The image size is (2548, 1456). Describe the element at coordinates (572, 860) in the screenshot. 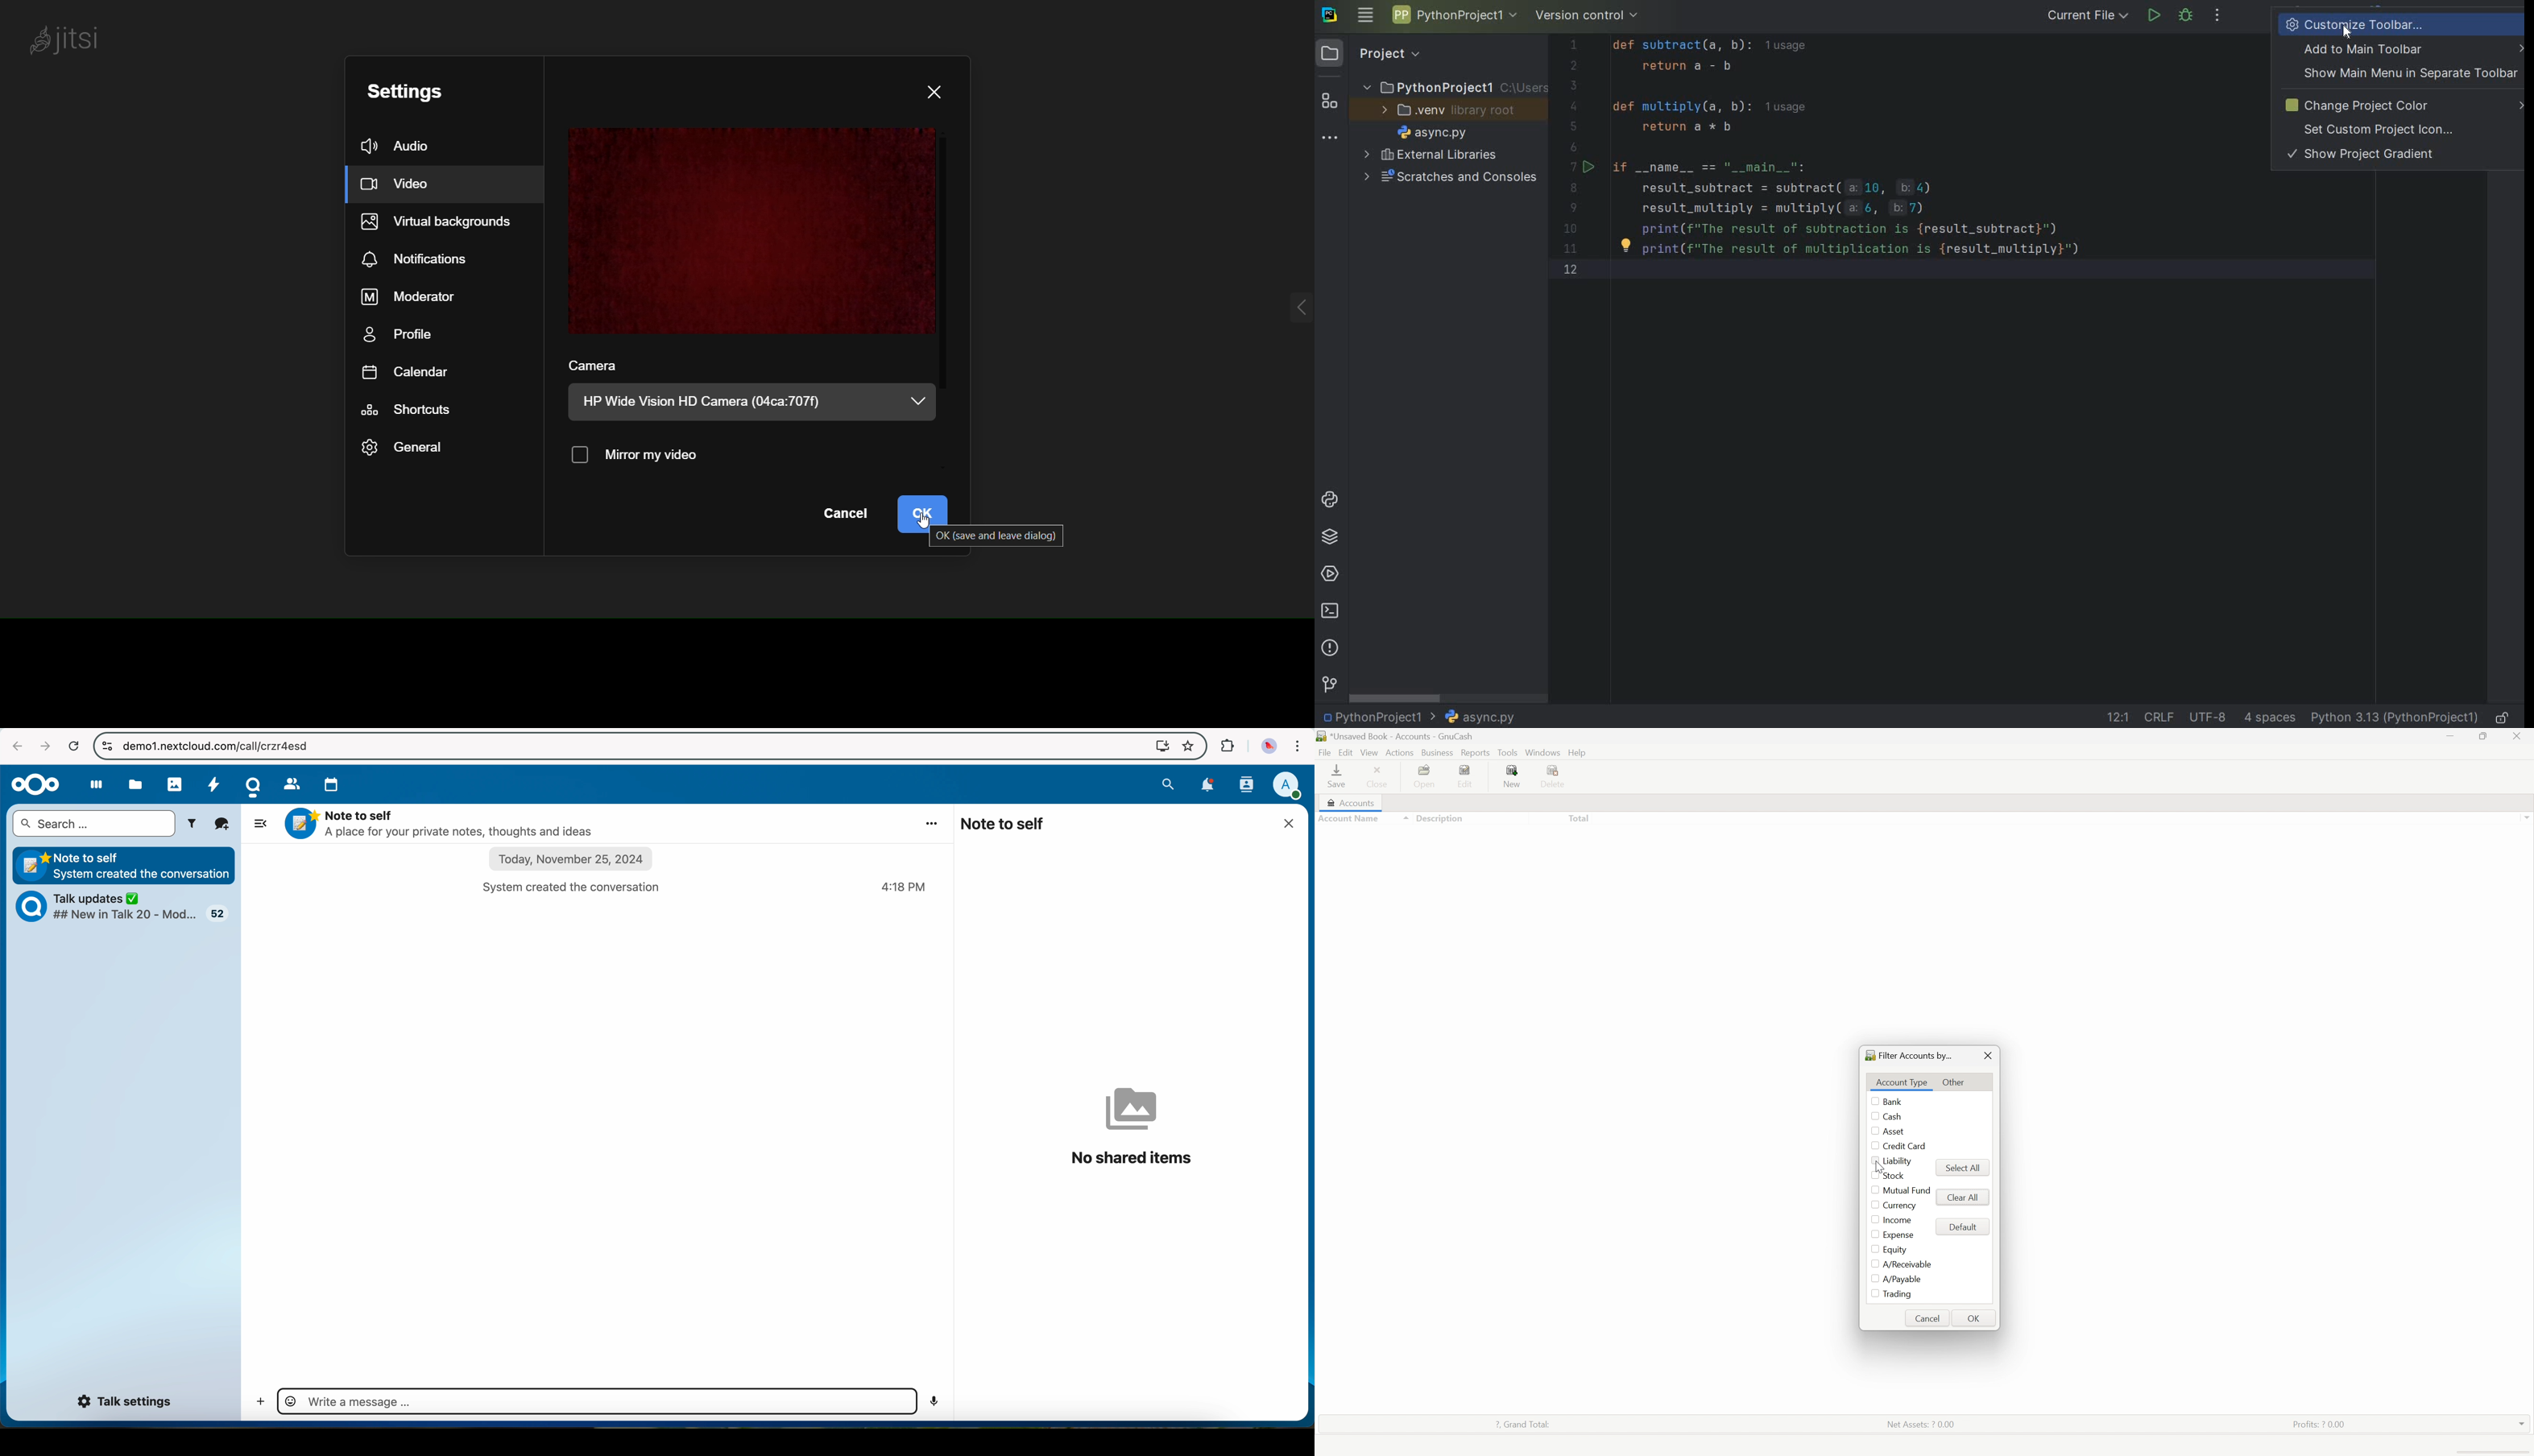

I see `date` at that location.